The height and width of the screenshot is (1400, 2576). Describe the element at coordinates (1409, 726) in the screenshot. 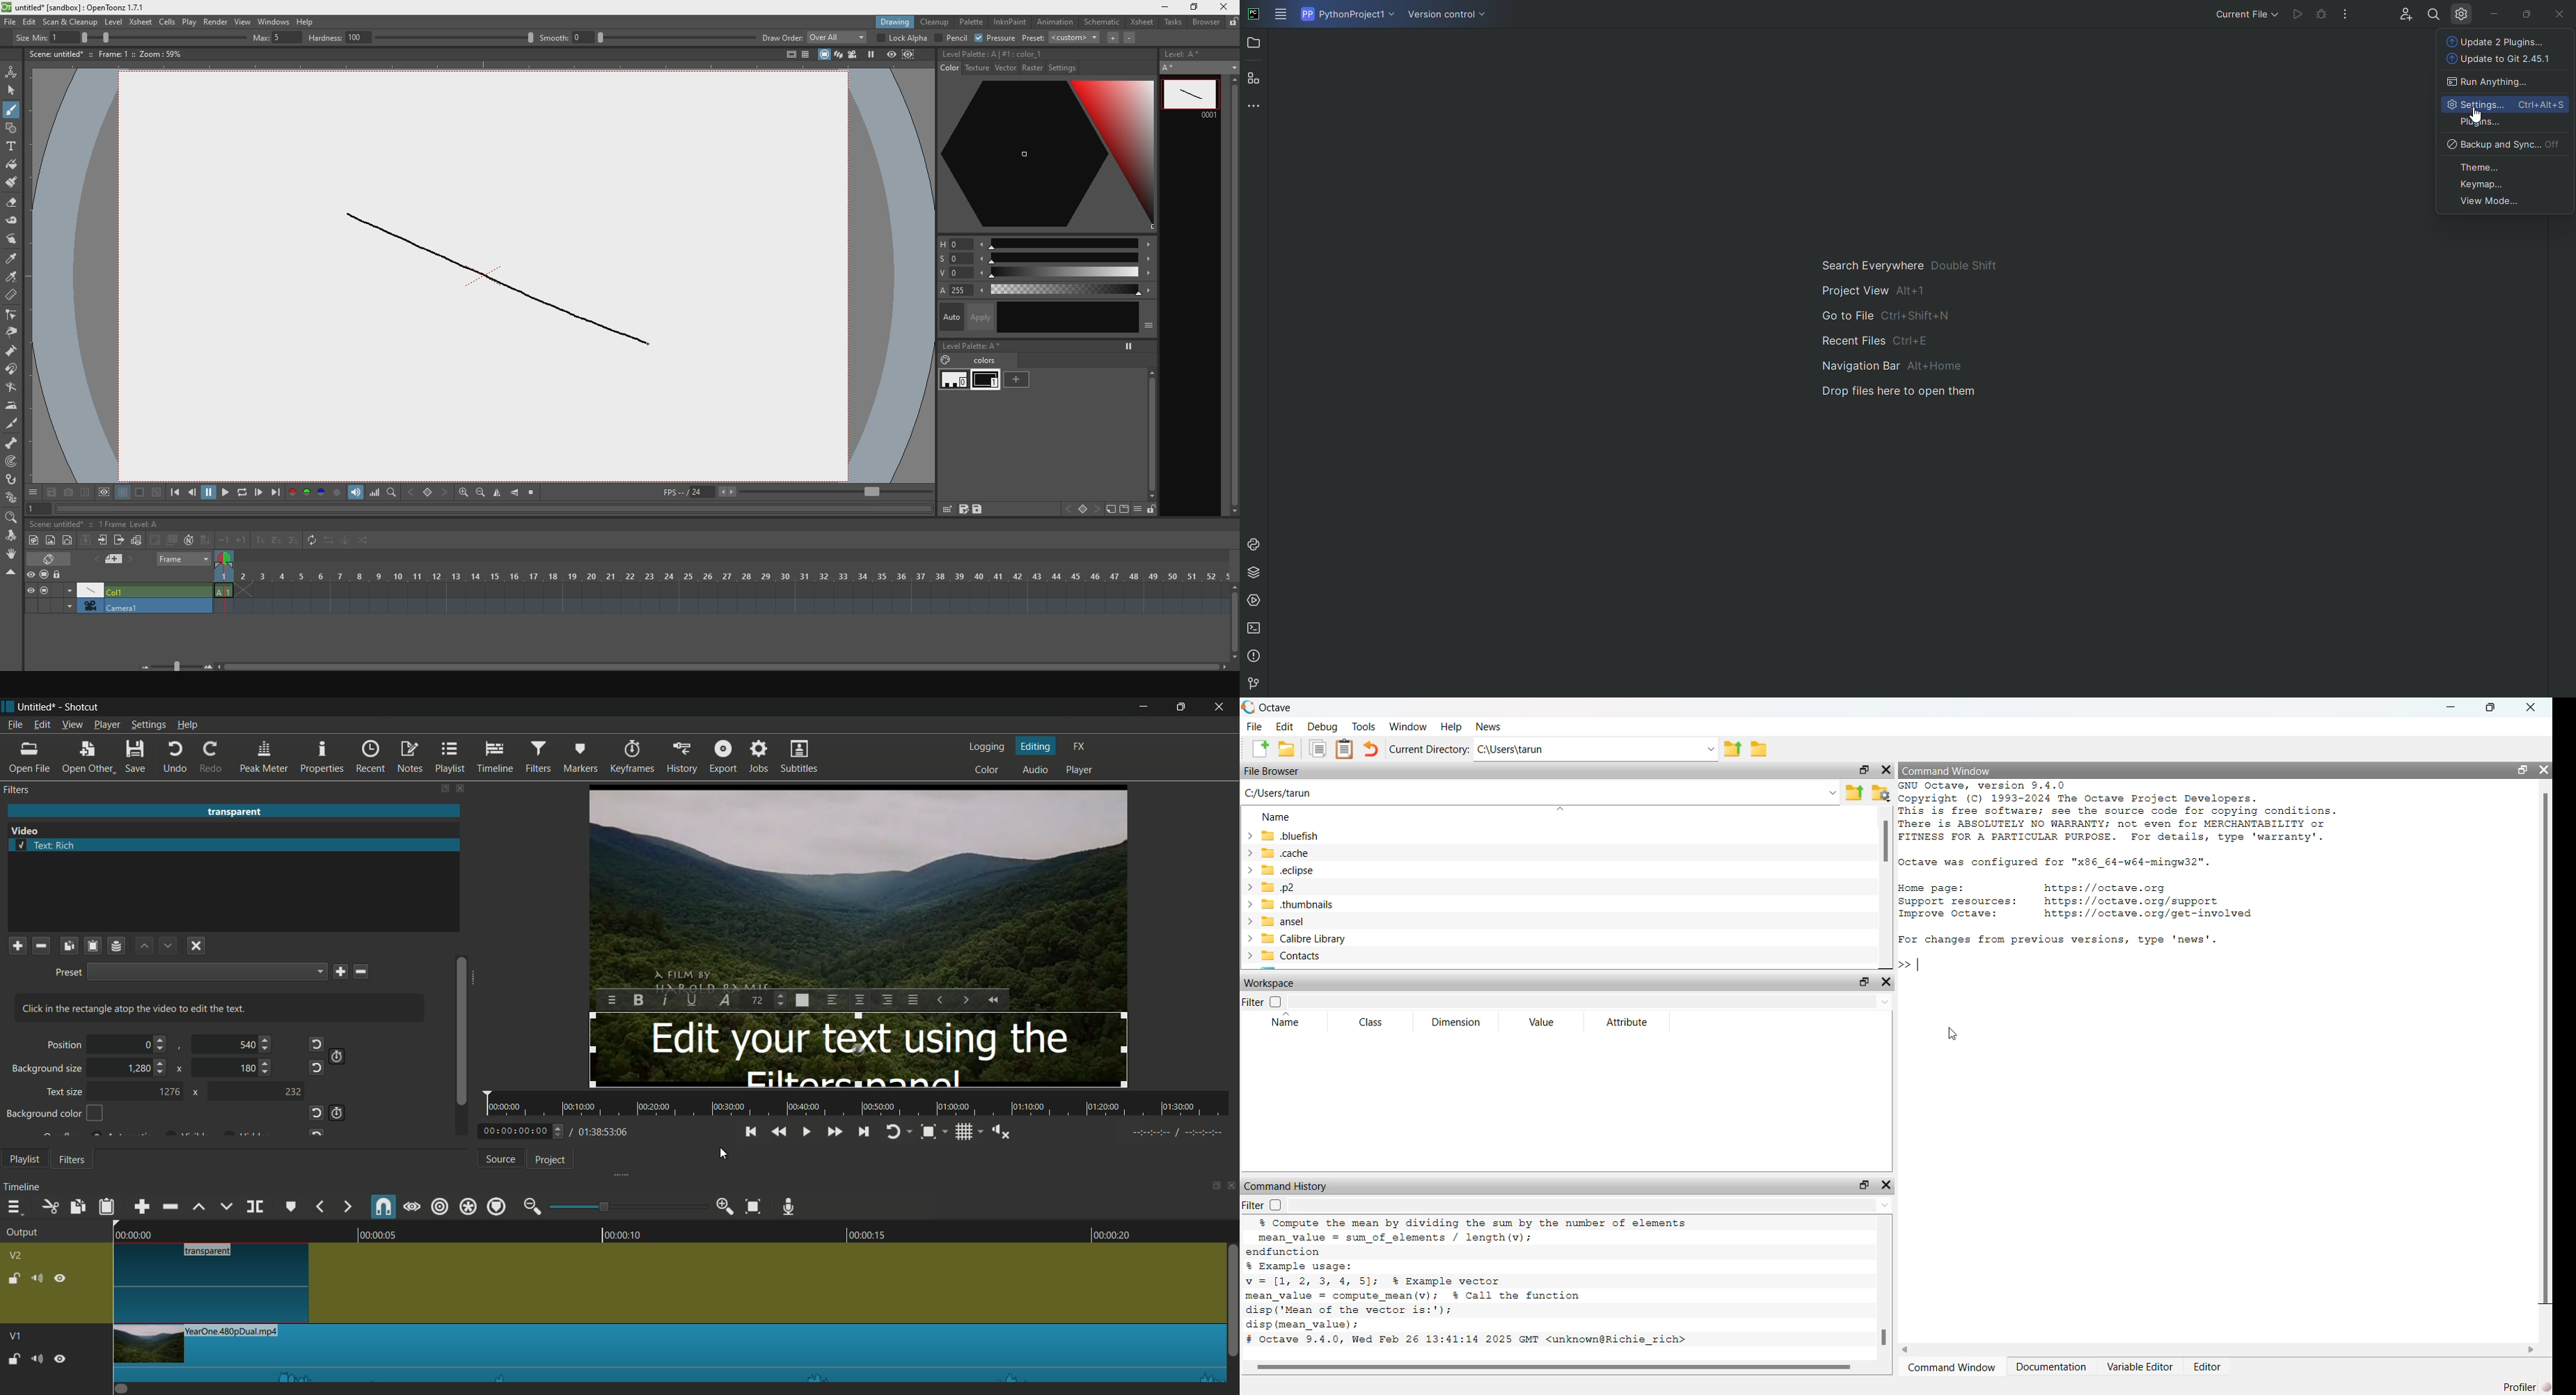

I see `window` at that location.